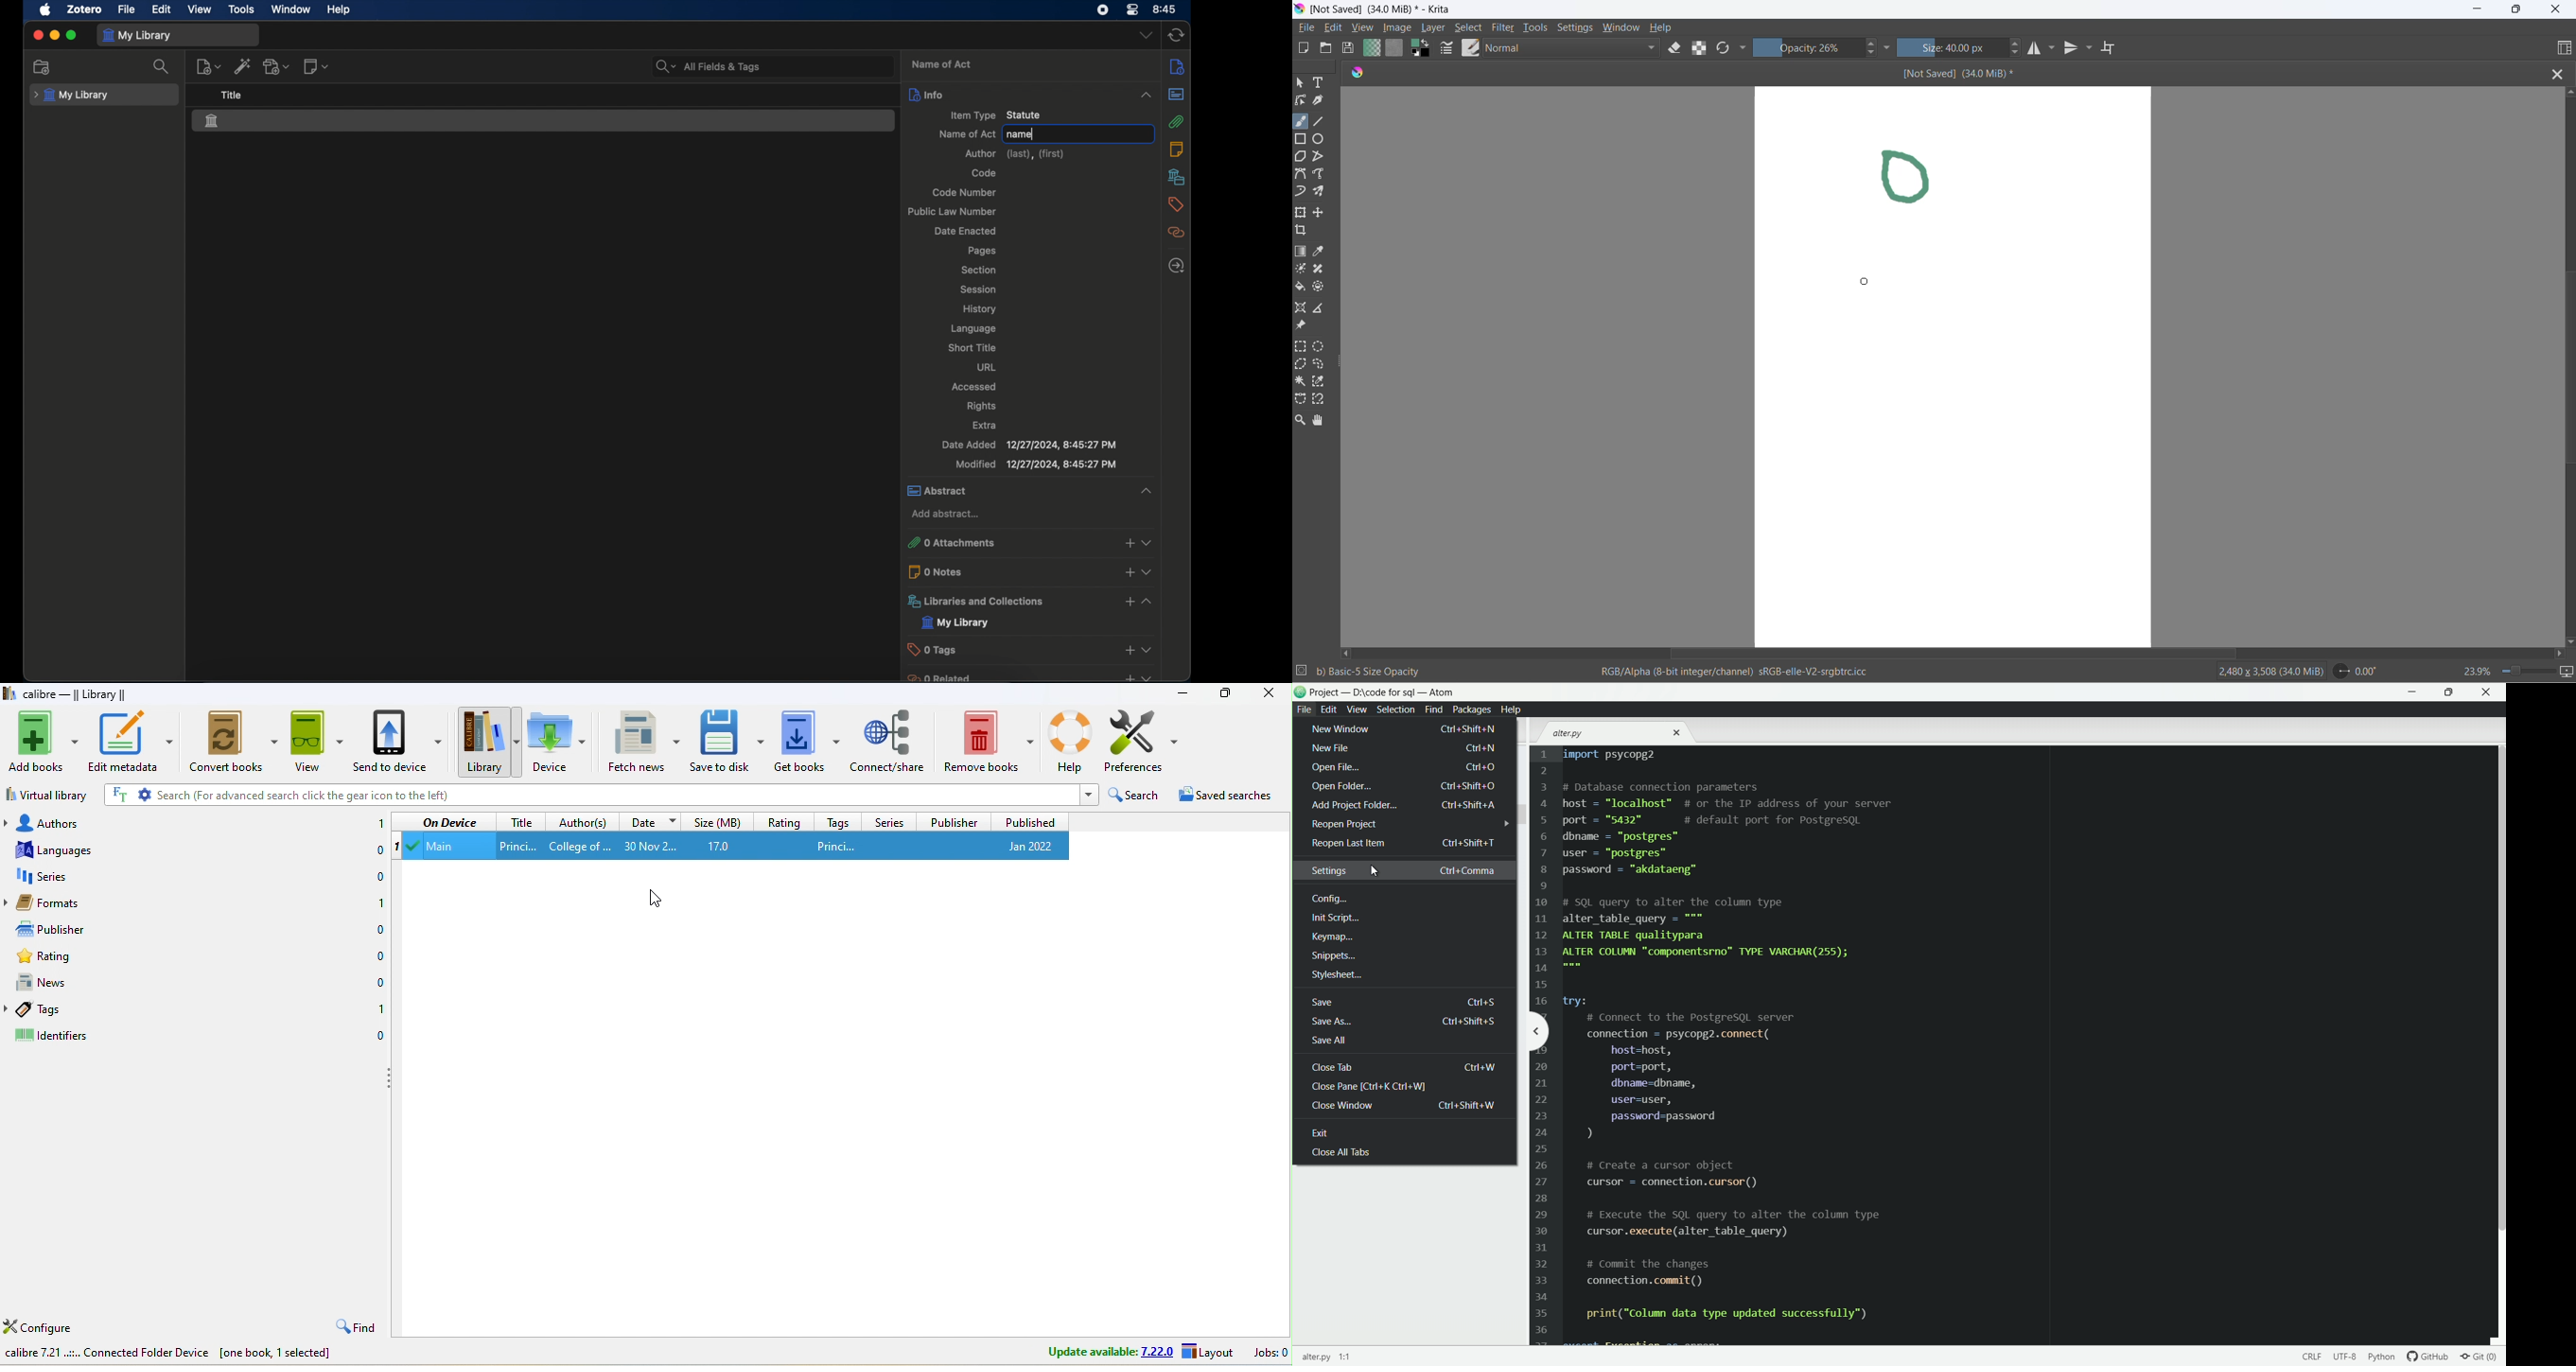  Describe the element at coordinates (378, 931) in the screenshot. I see `0` at that location.